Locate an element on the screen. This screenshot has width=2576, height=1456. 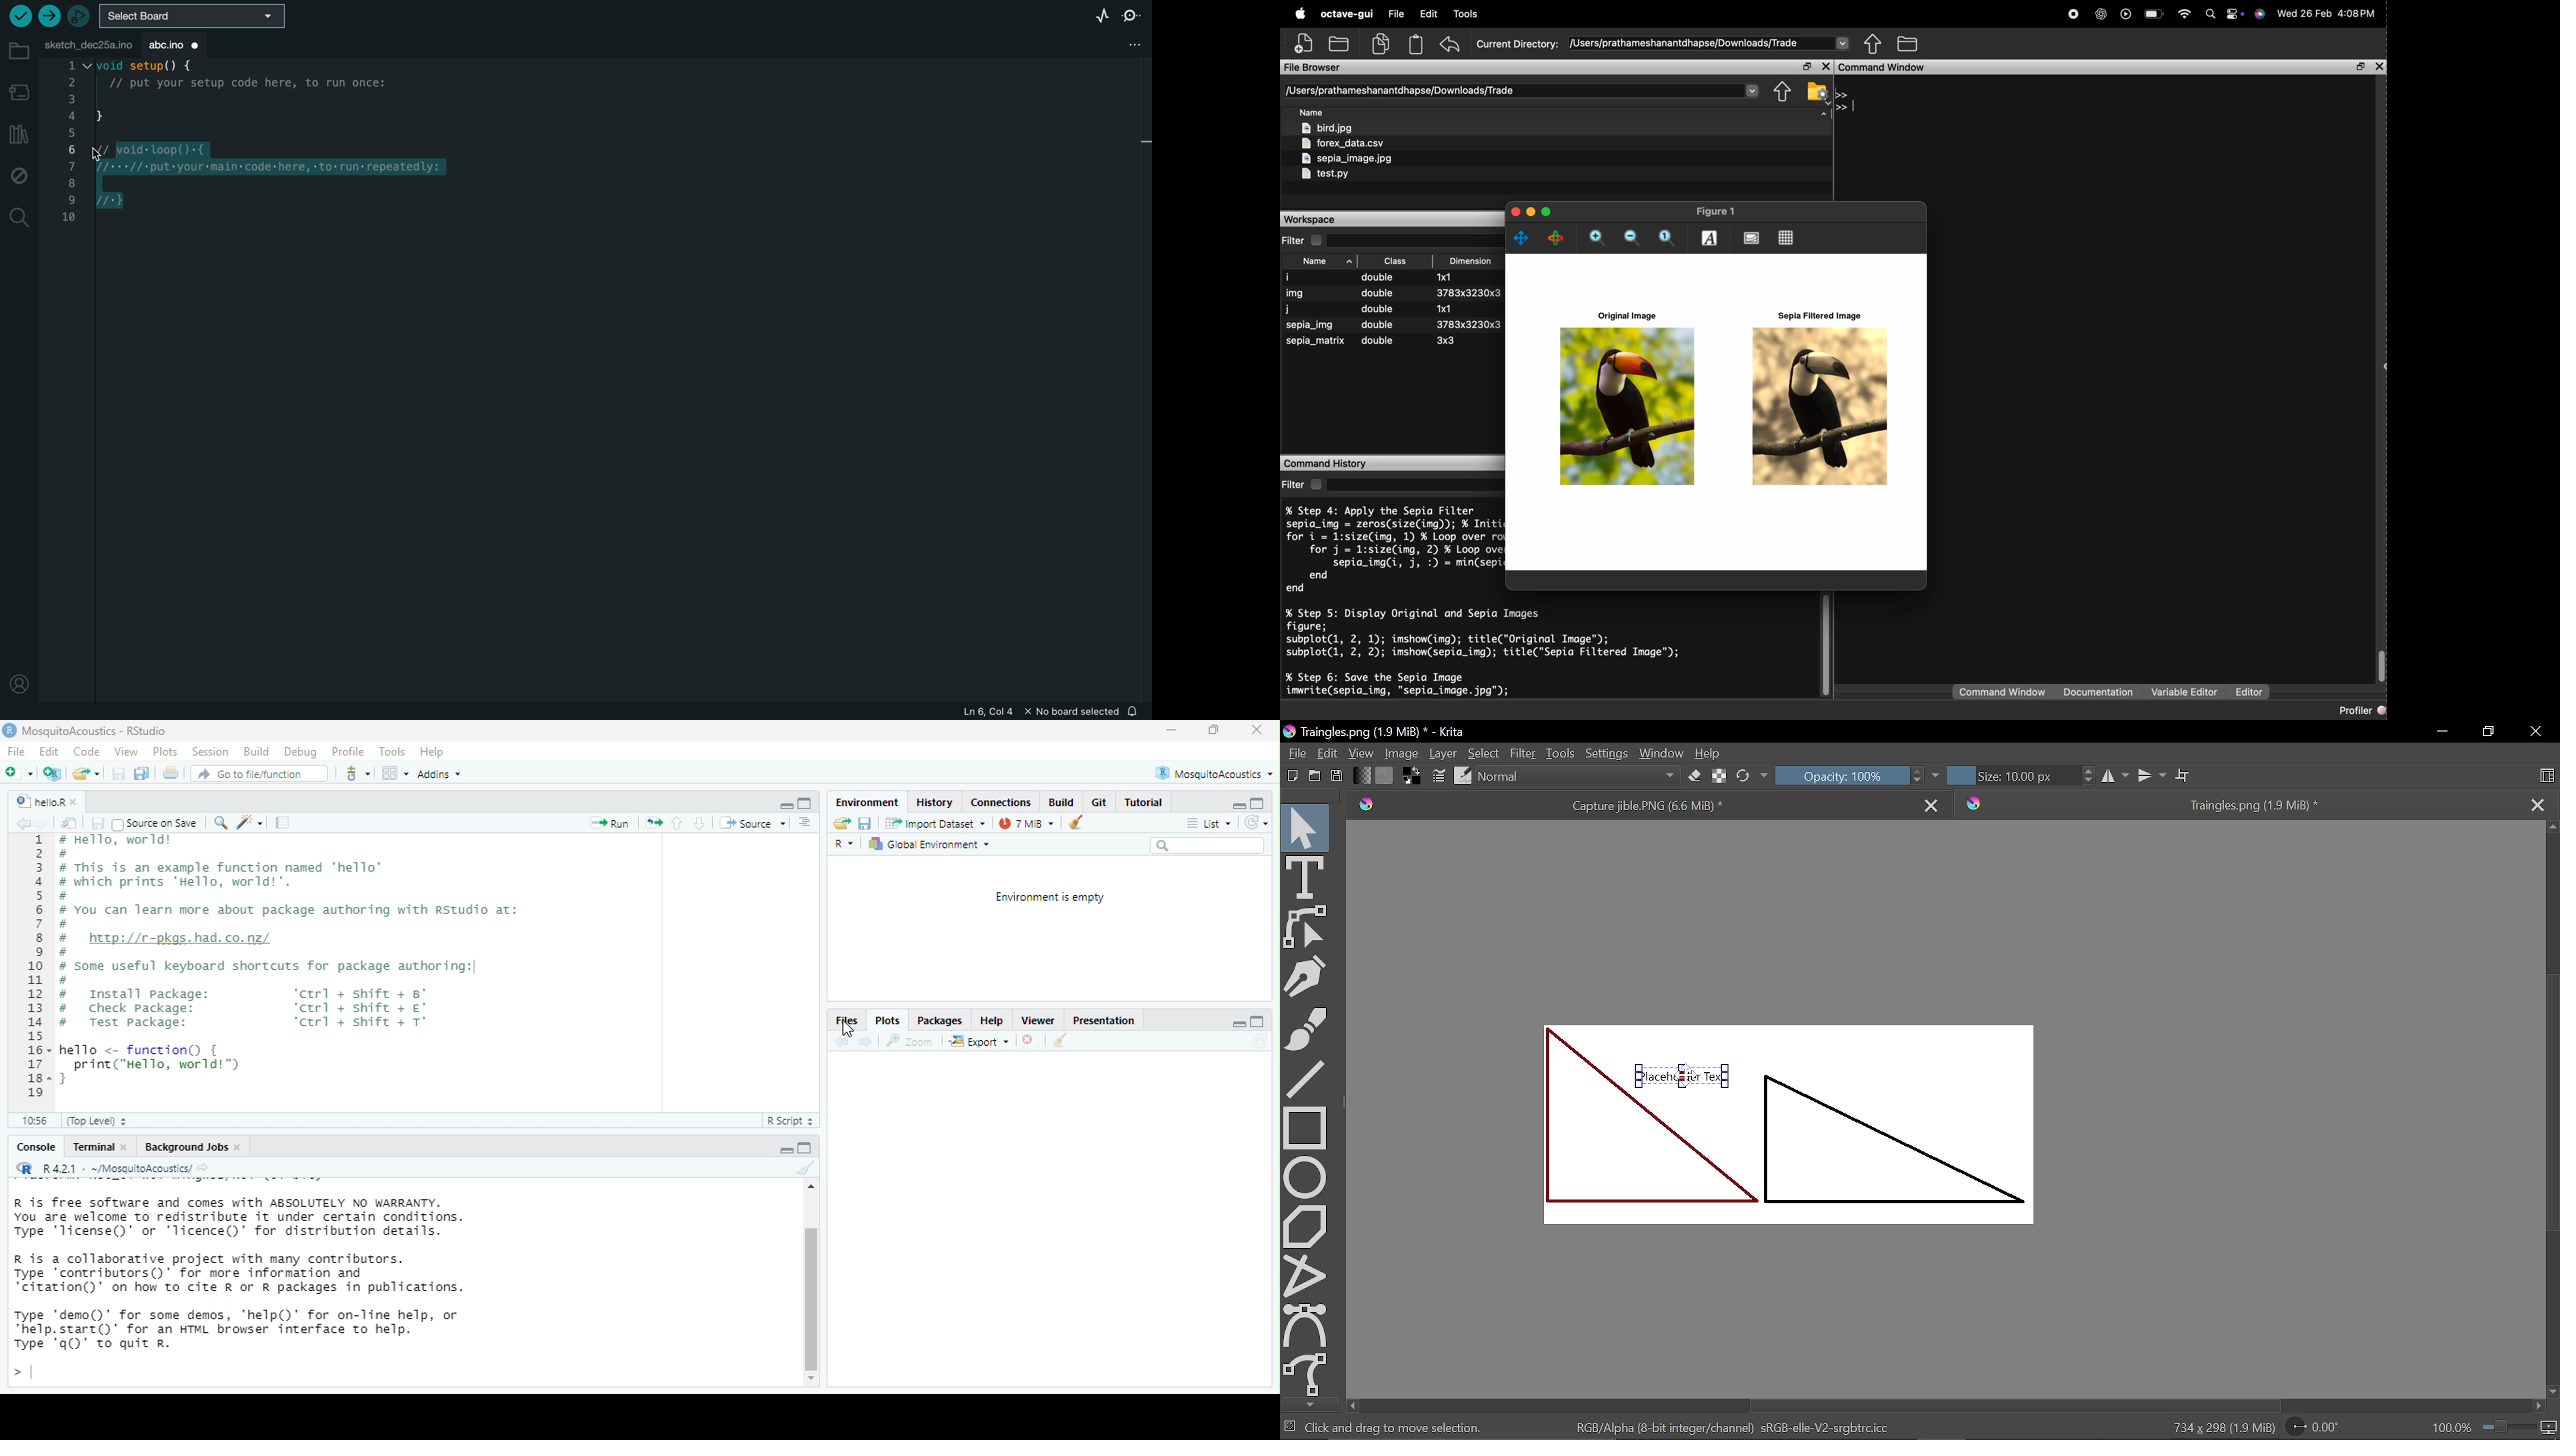
Horizontal scrollbar is located at coordinates (1951, 1405).